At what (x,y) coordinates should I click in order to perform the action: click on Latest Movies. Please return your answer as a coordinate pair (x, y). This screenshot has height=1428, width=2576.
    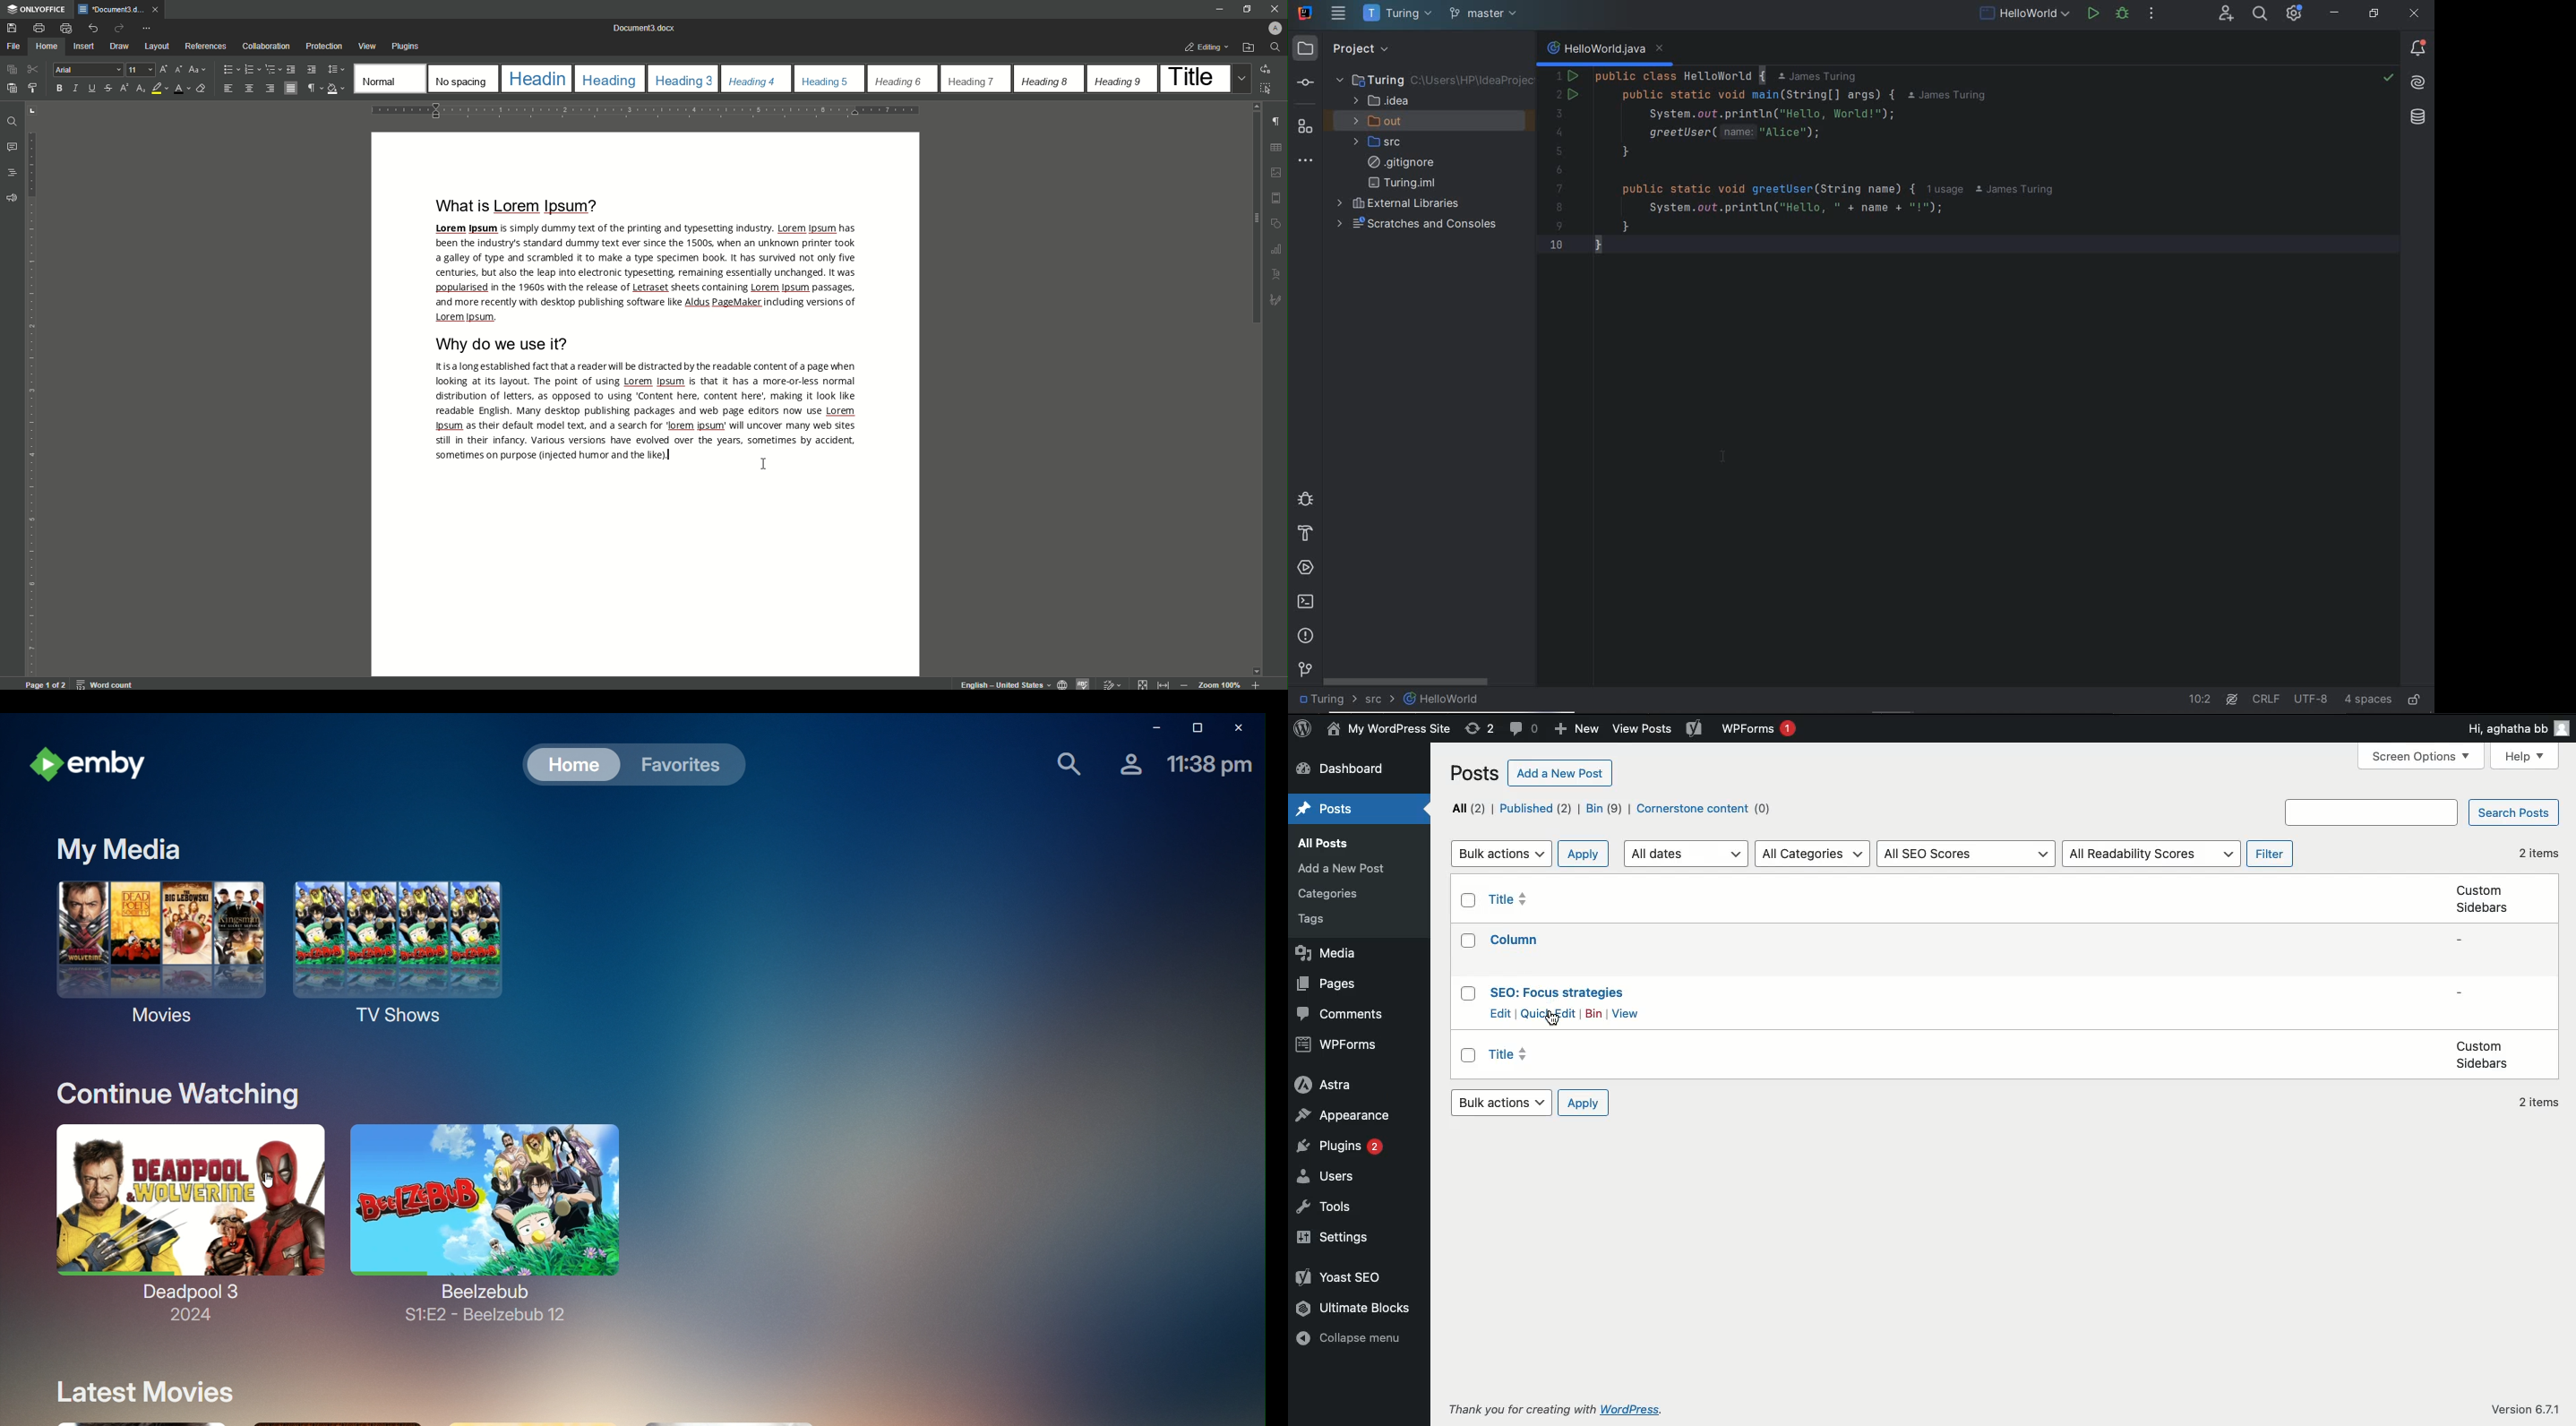
    Looking at the image, I should click on (137, 1389).